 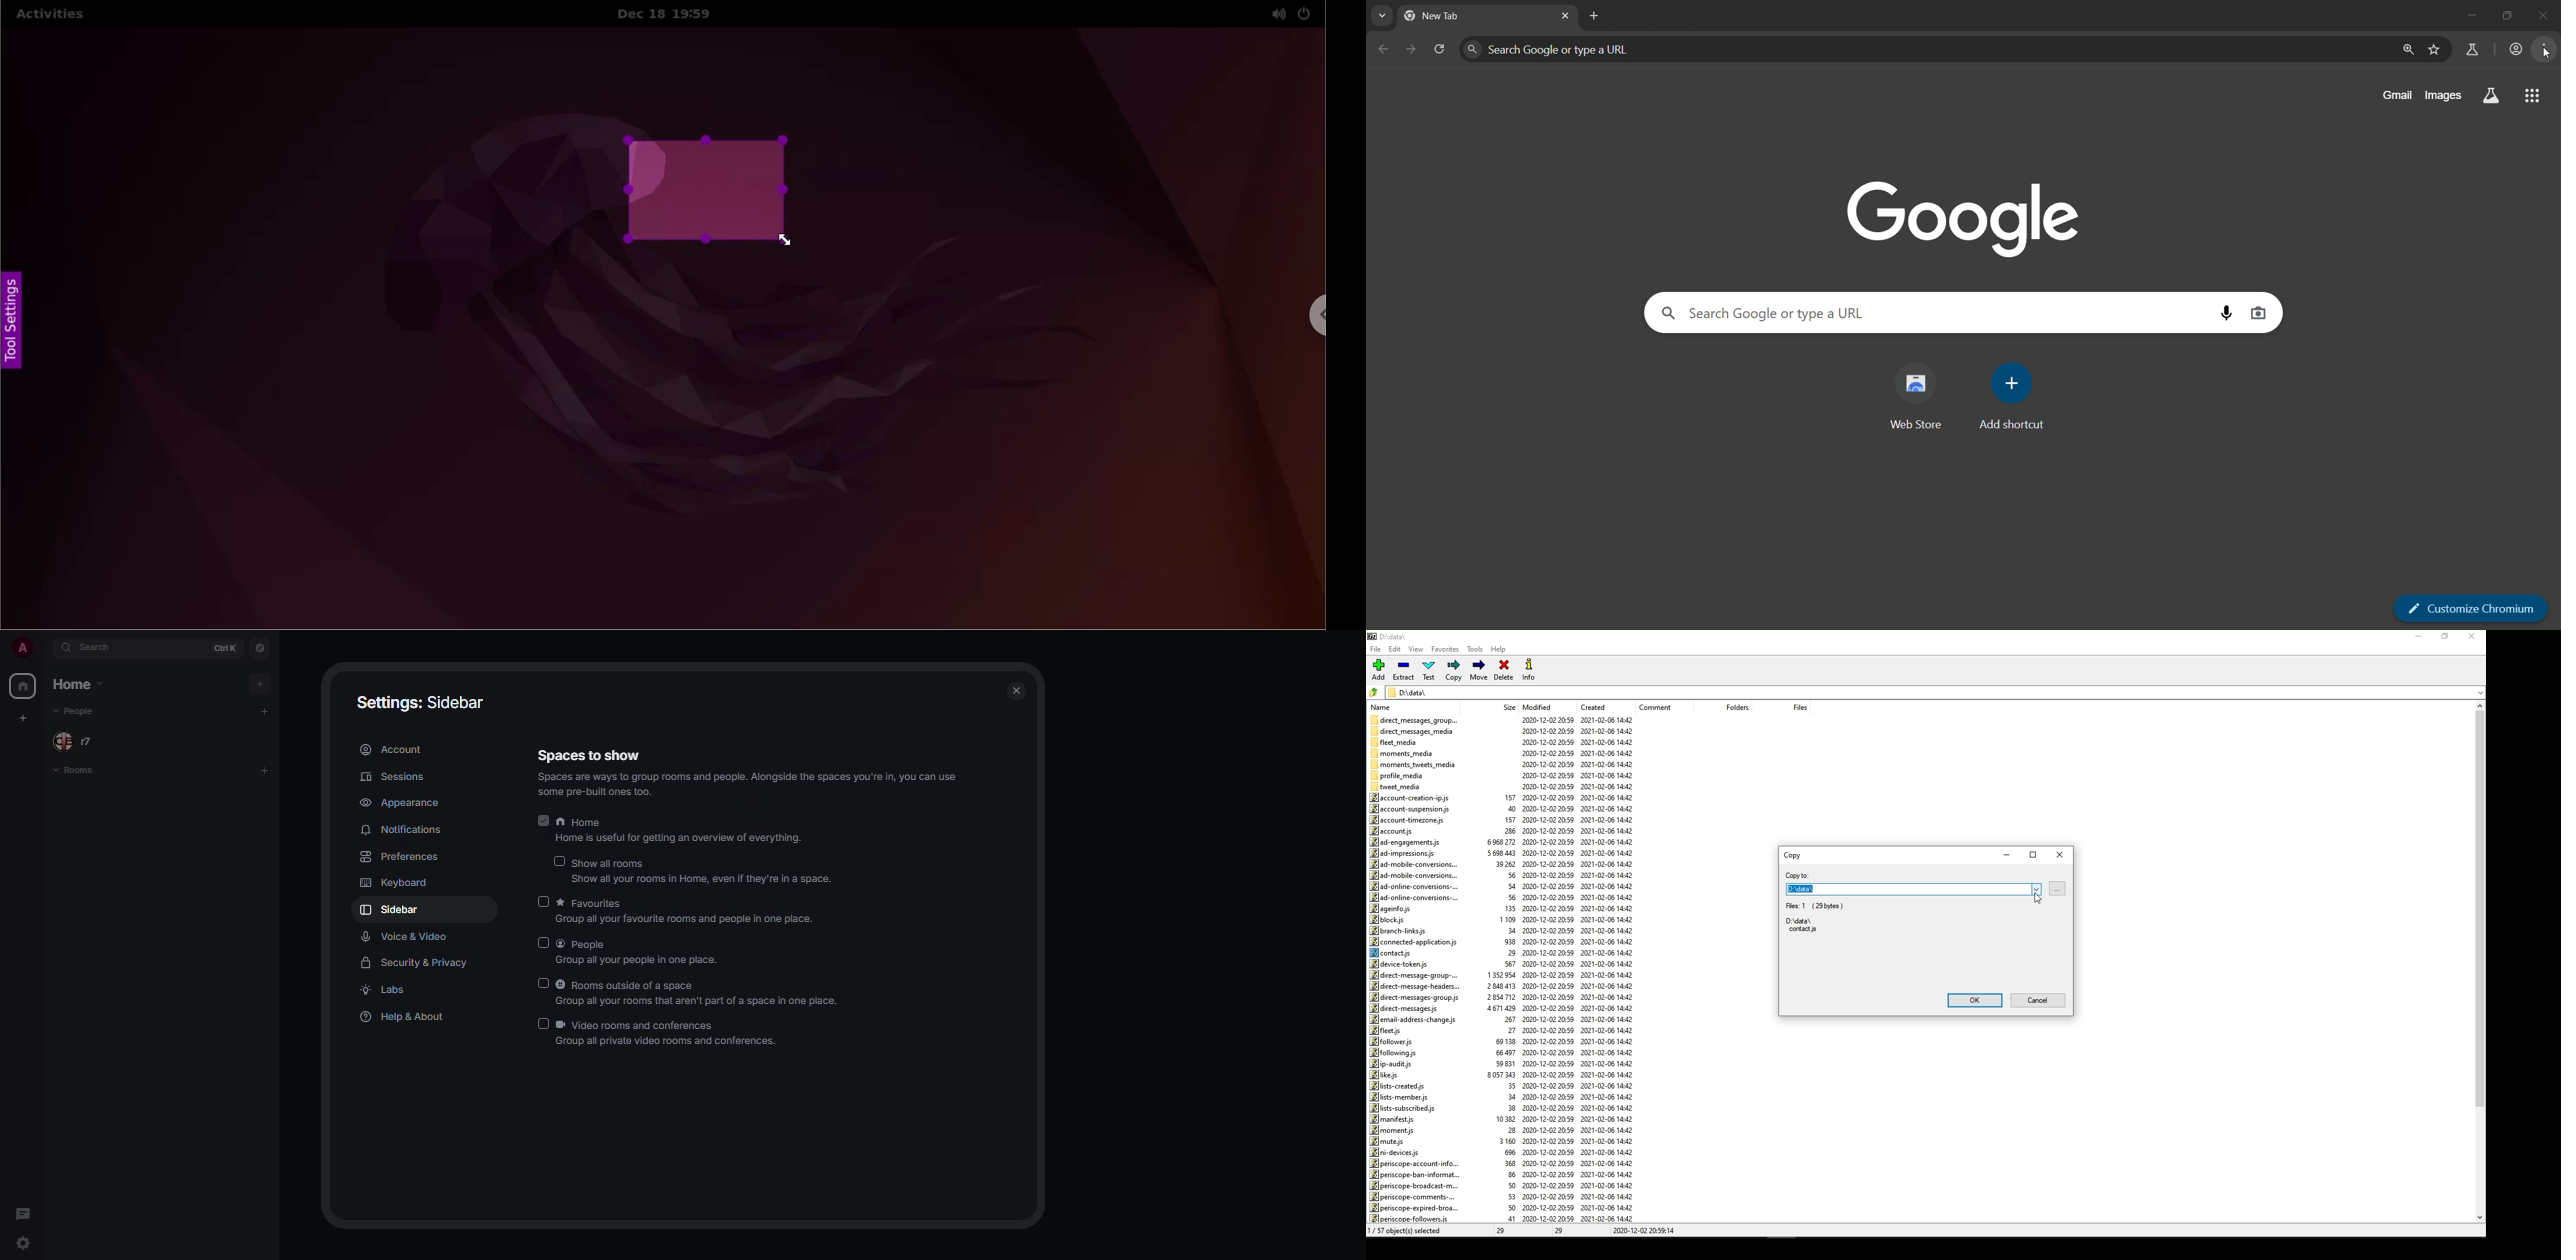 What do you see at coordinates (2259, 314) in the screenshot?
I see `image search` at bounding box center [2259, 314].